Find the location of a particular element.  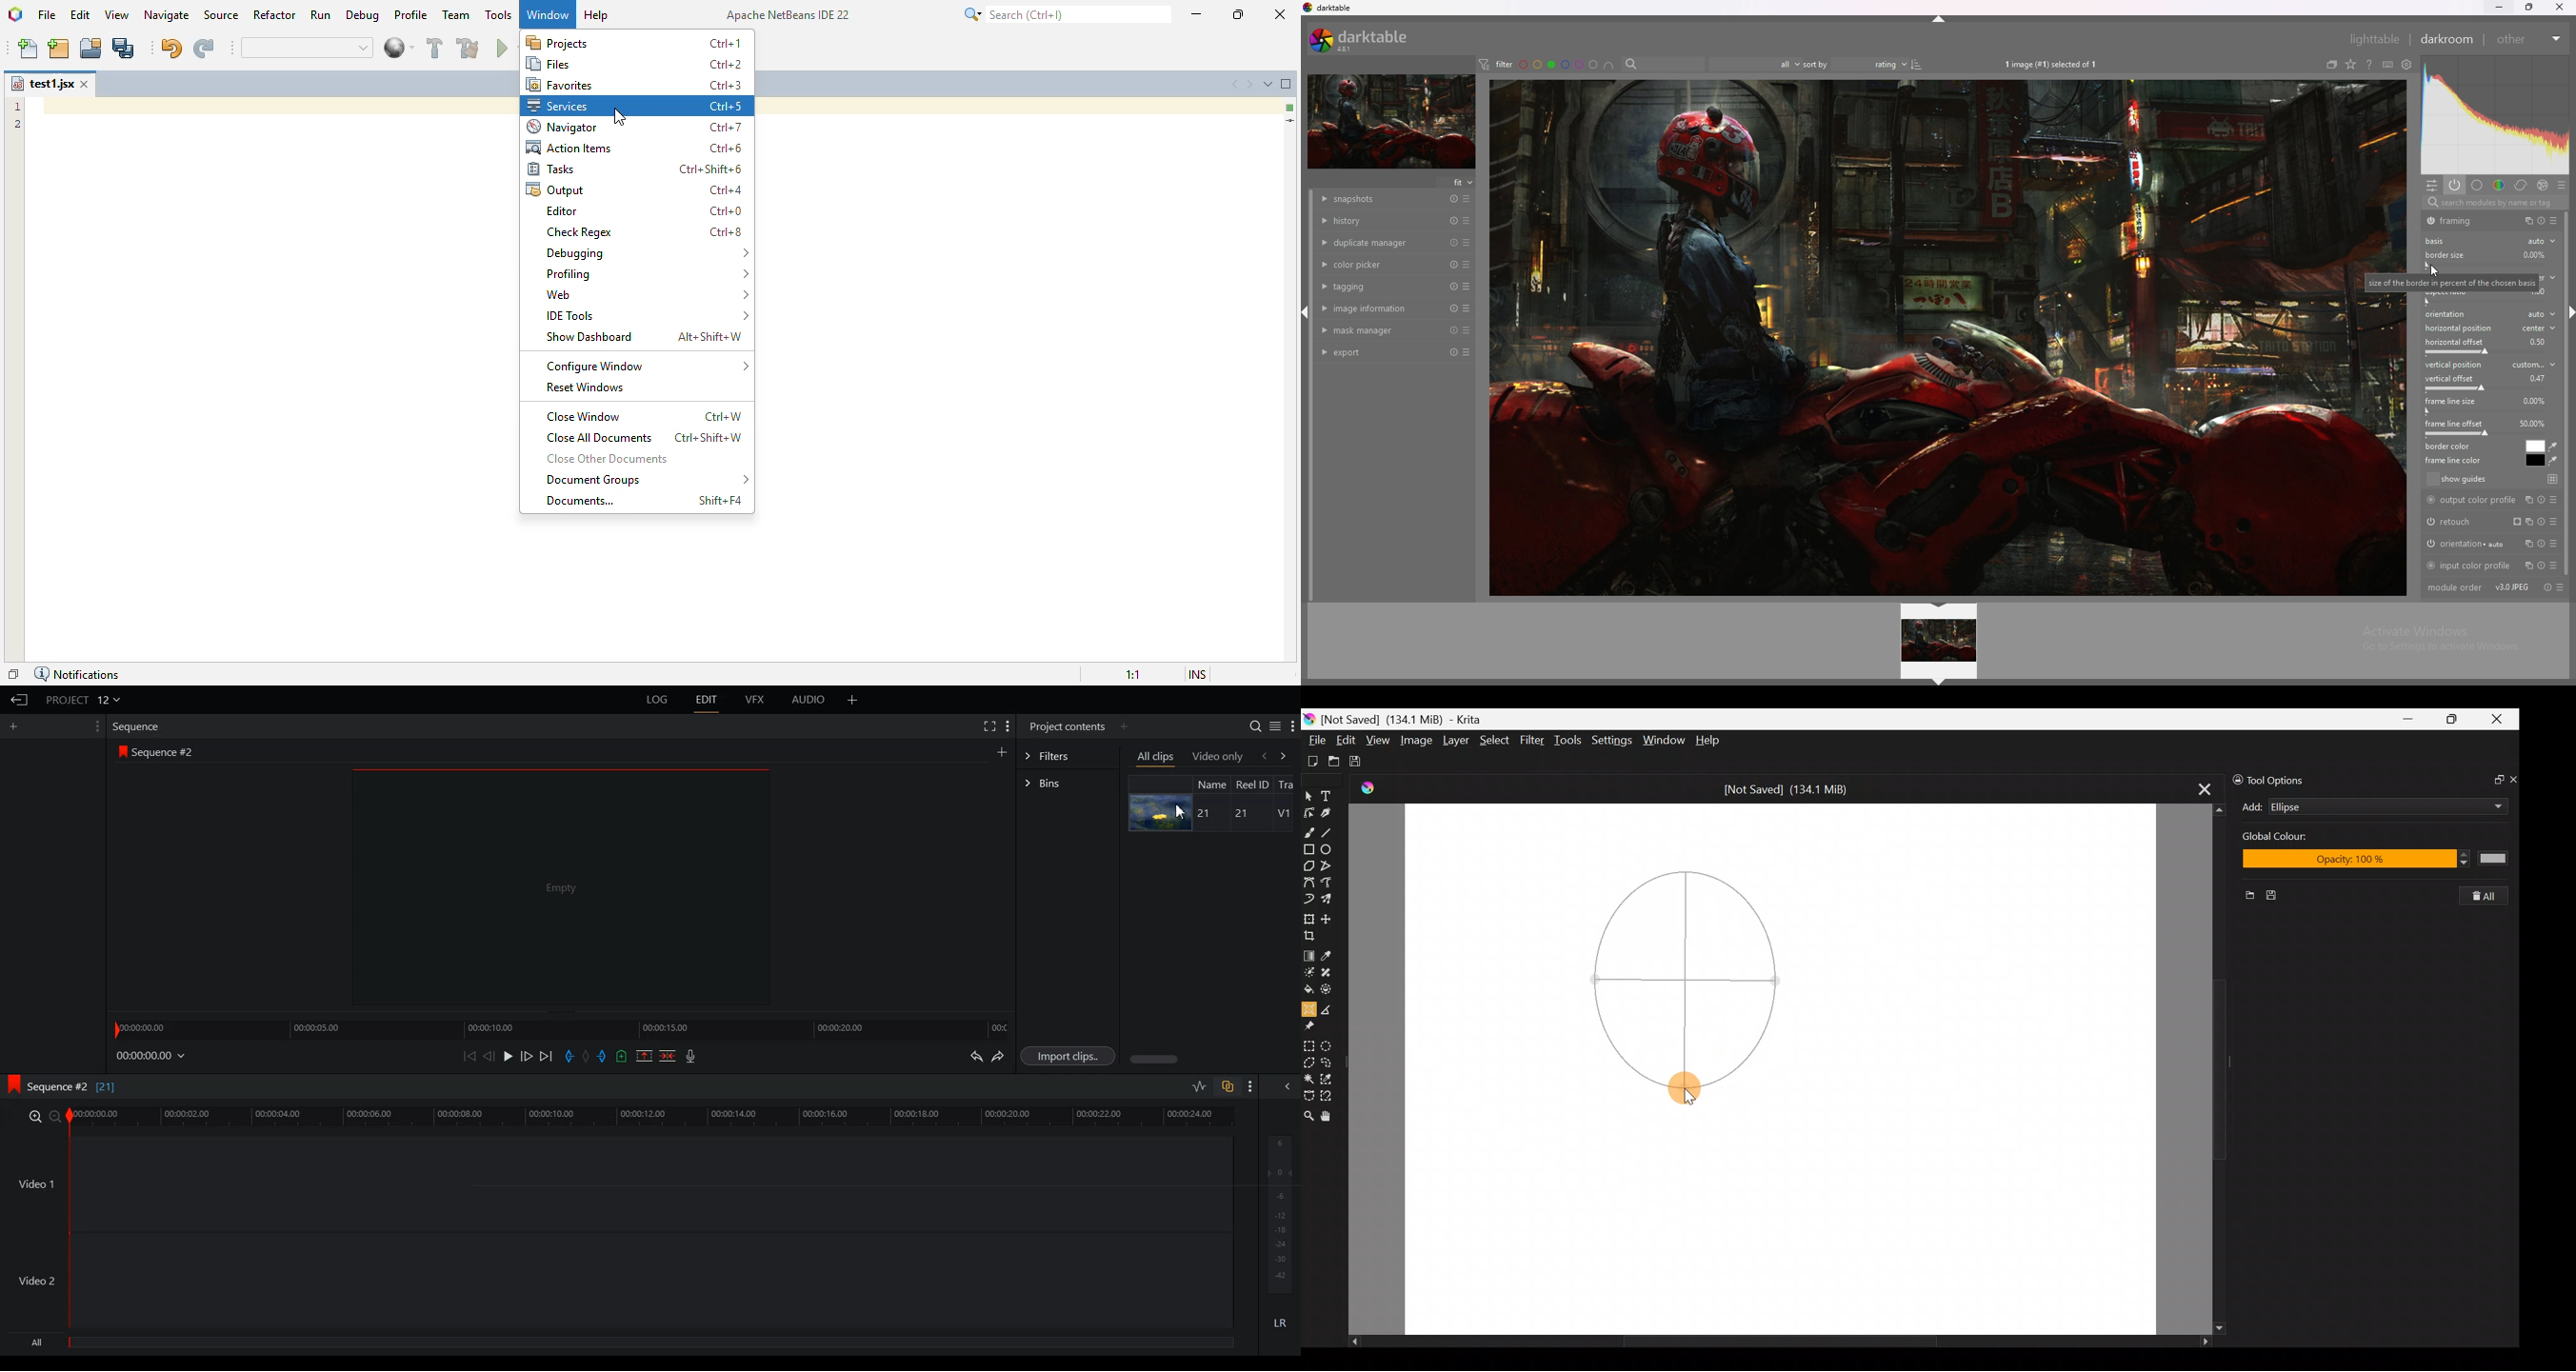

documents is located at coordinates (581, 501).